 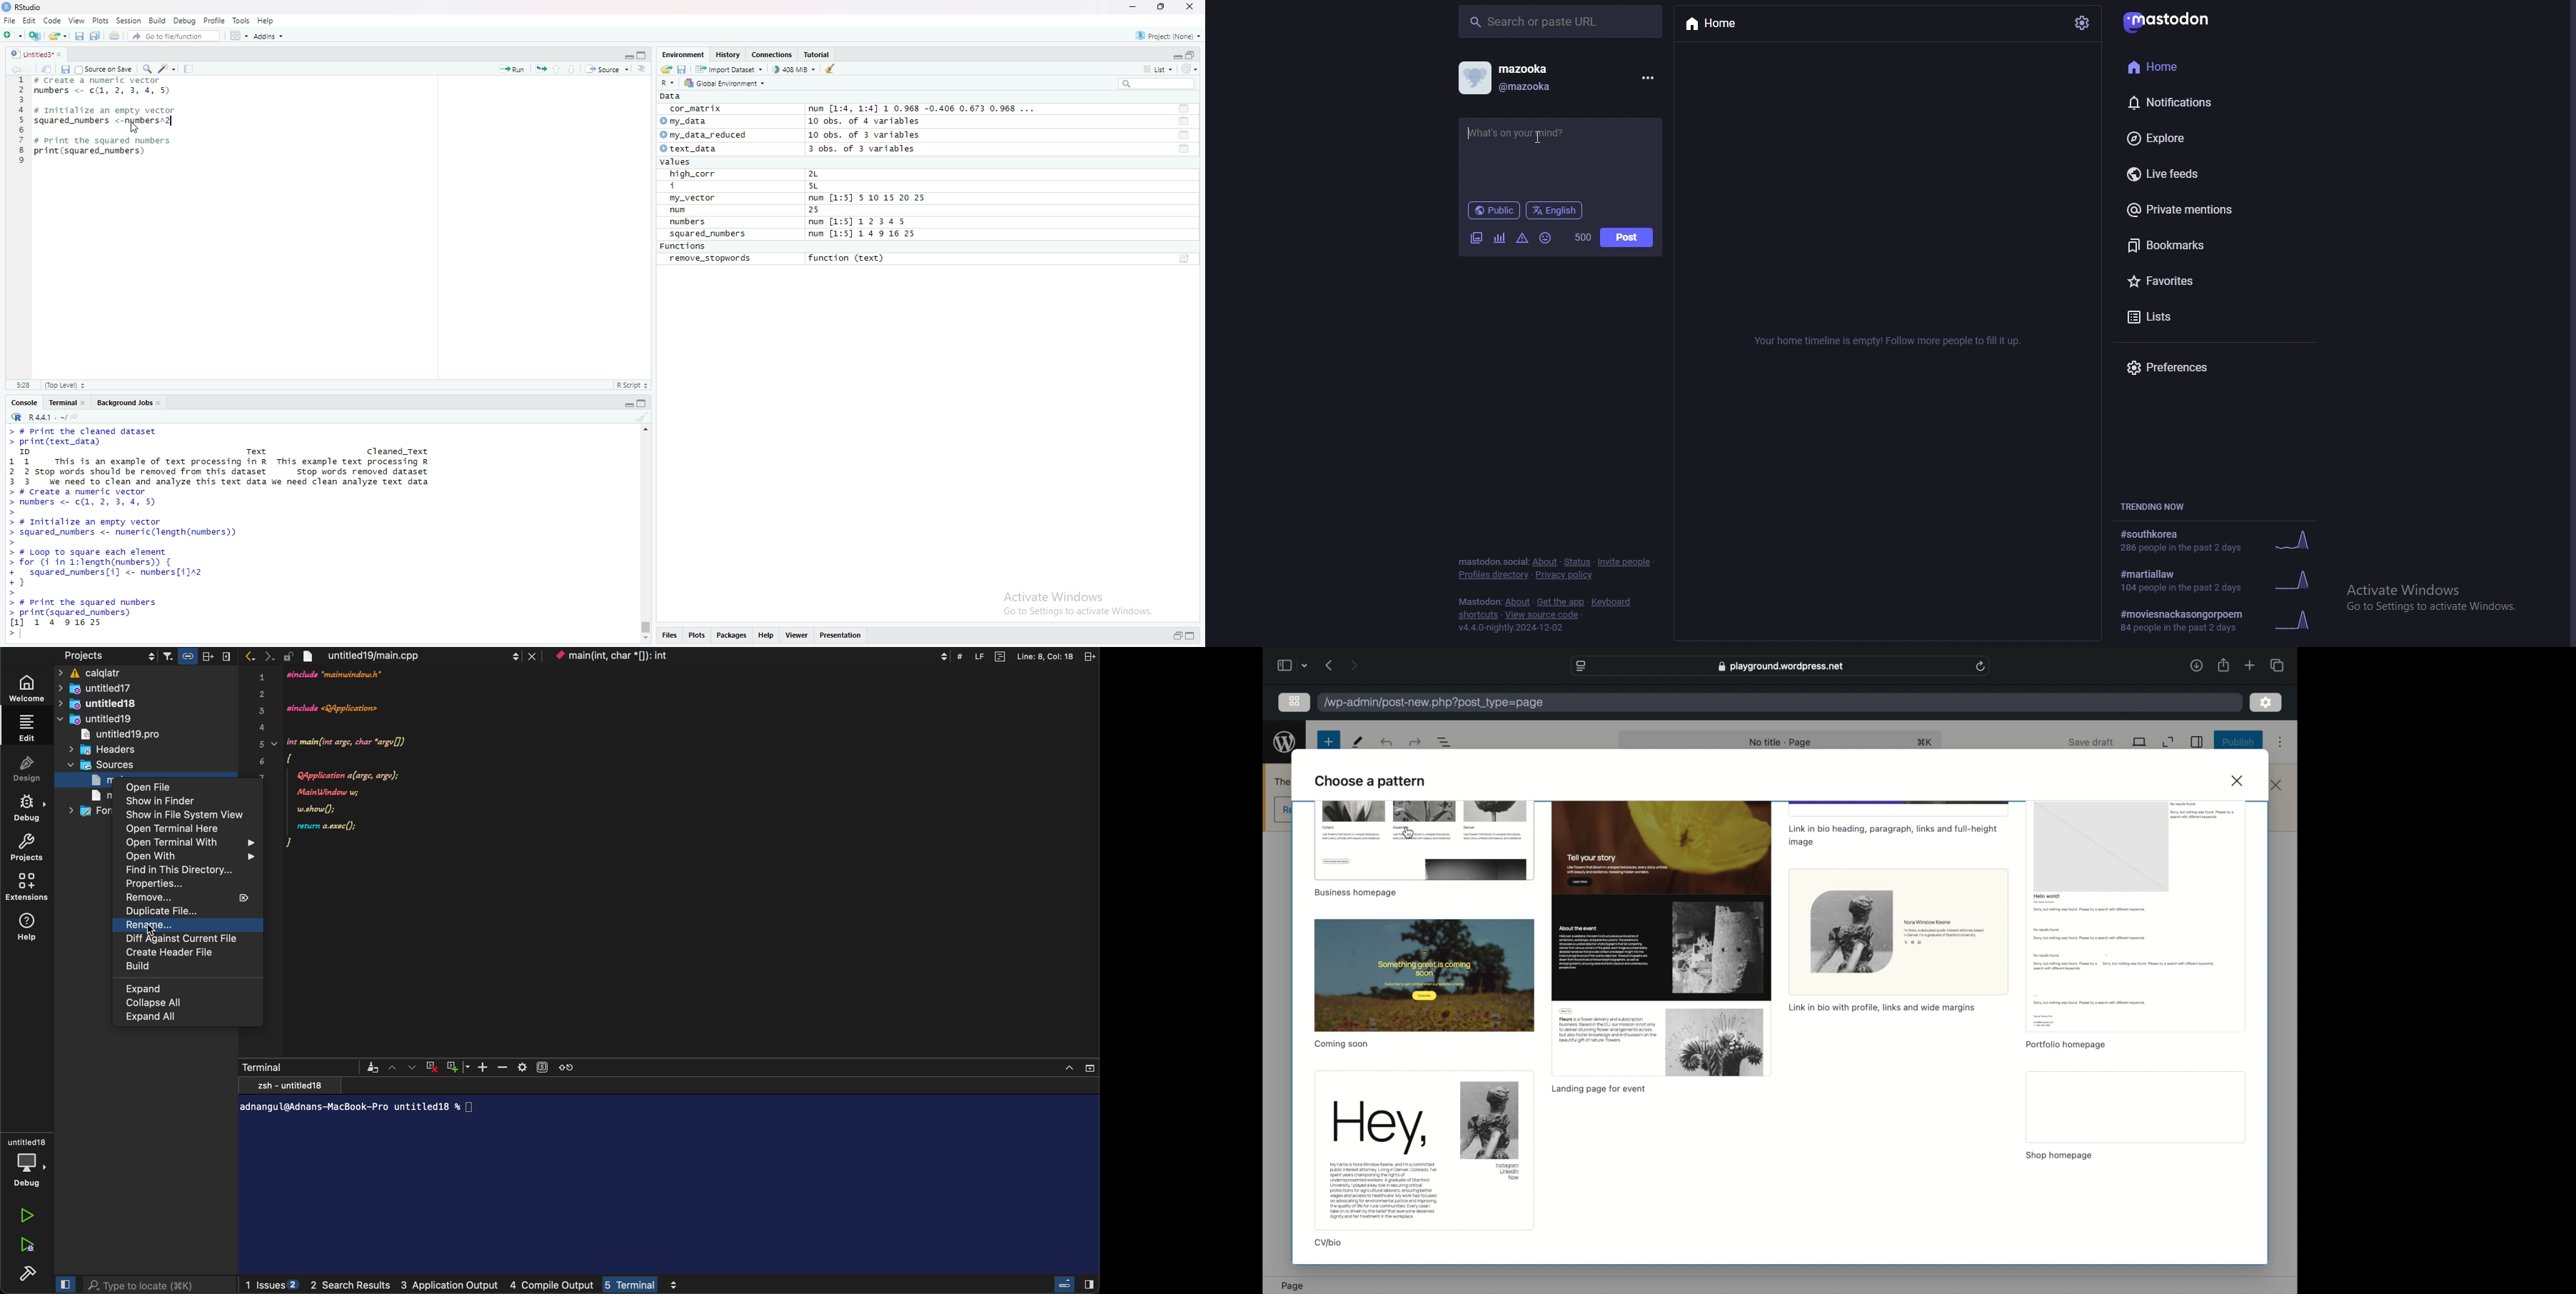 What do you see at coordinates (861, 222) in the screenshot?
I see `num [1:5] 1 2 345` at bounding box center [861, 222].